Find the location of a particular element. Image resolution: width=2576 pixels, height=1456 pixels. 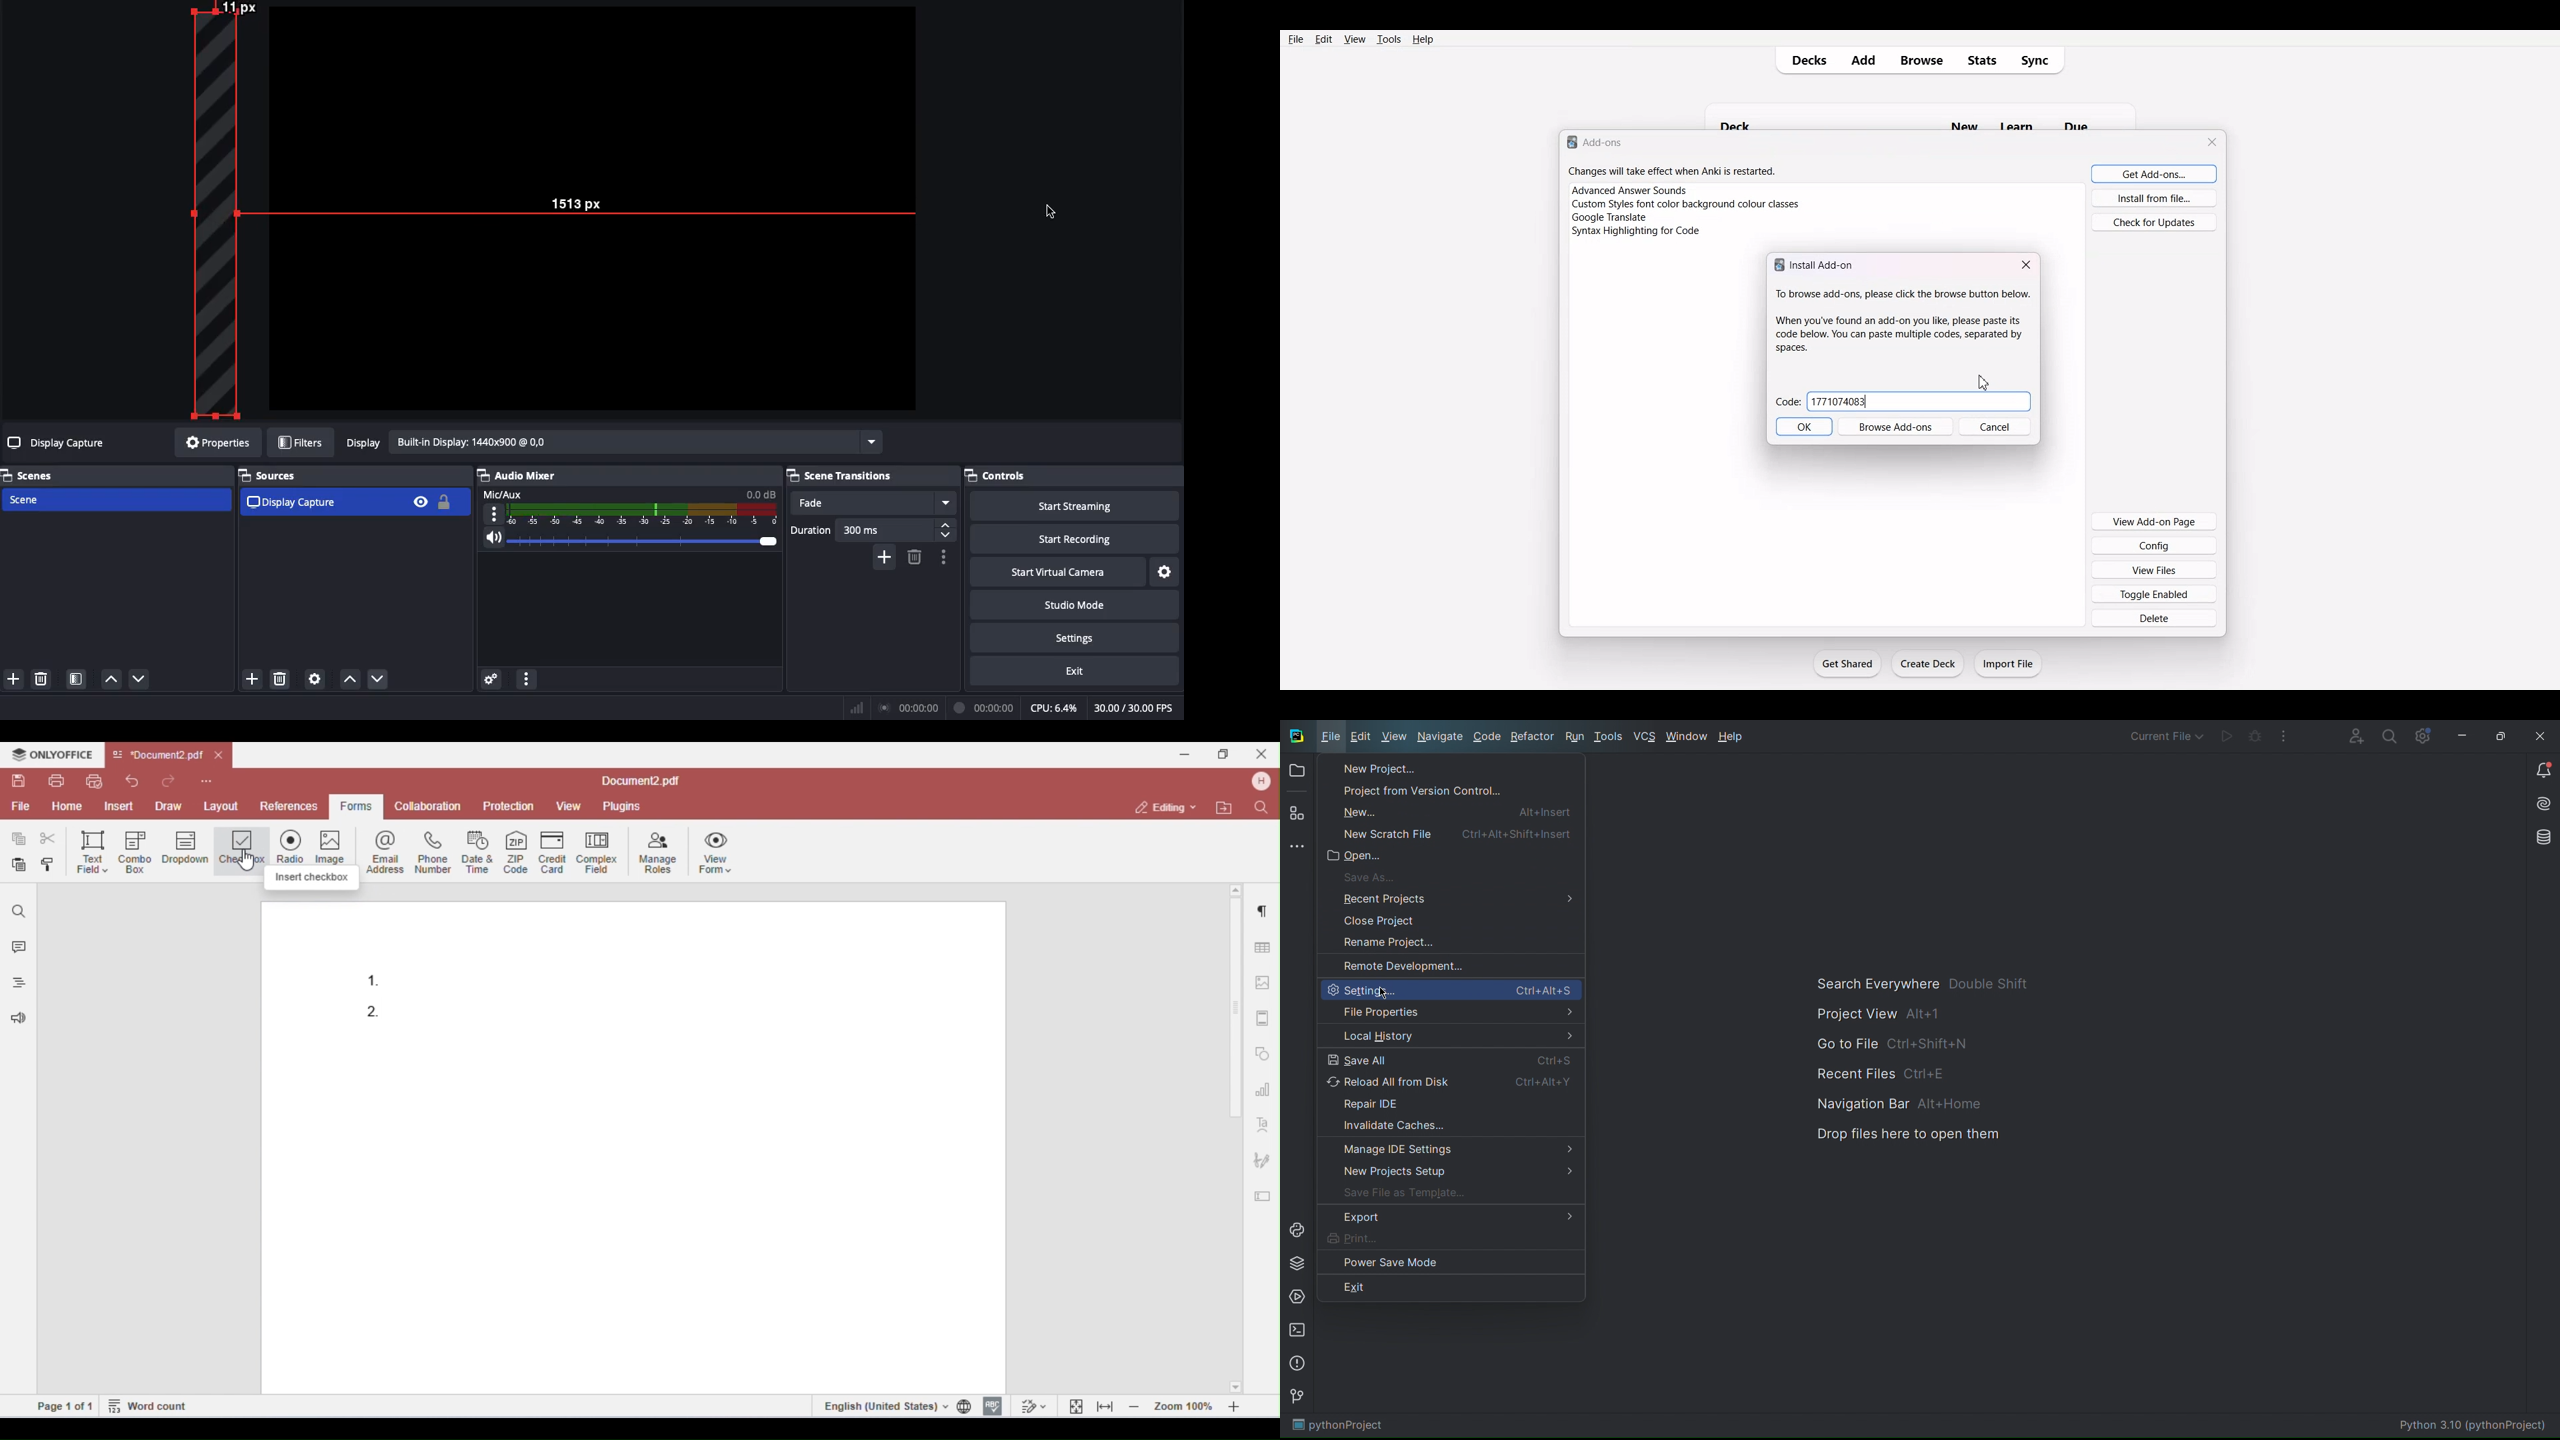

Services is located at coordinates (1299, 1299).